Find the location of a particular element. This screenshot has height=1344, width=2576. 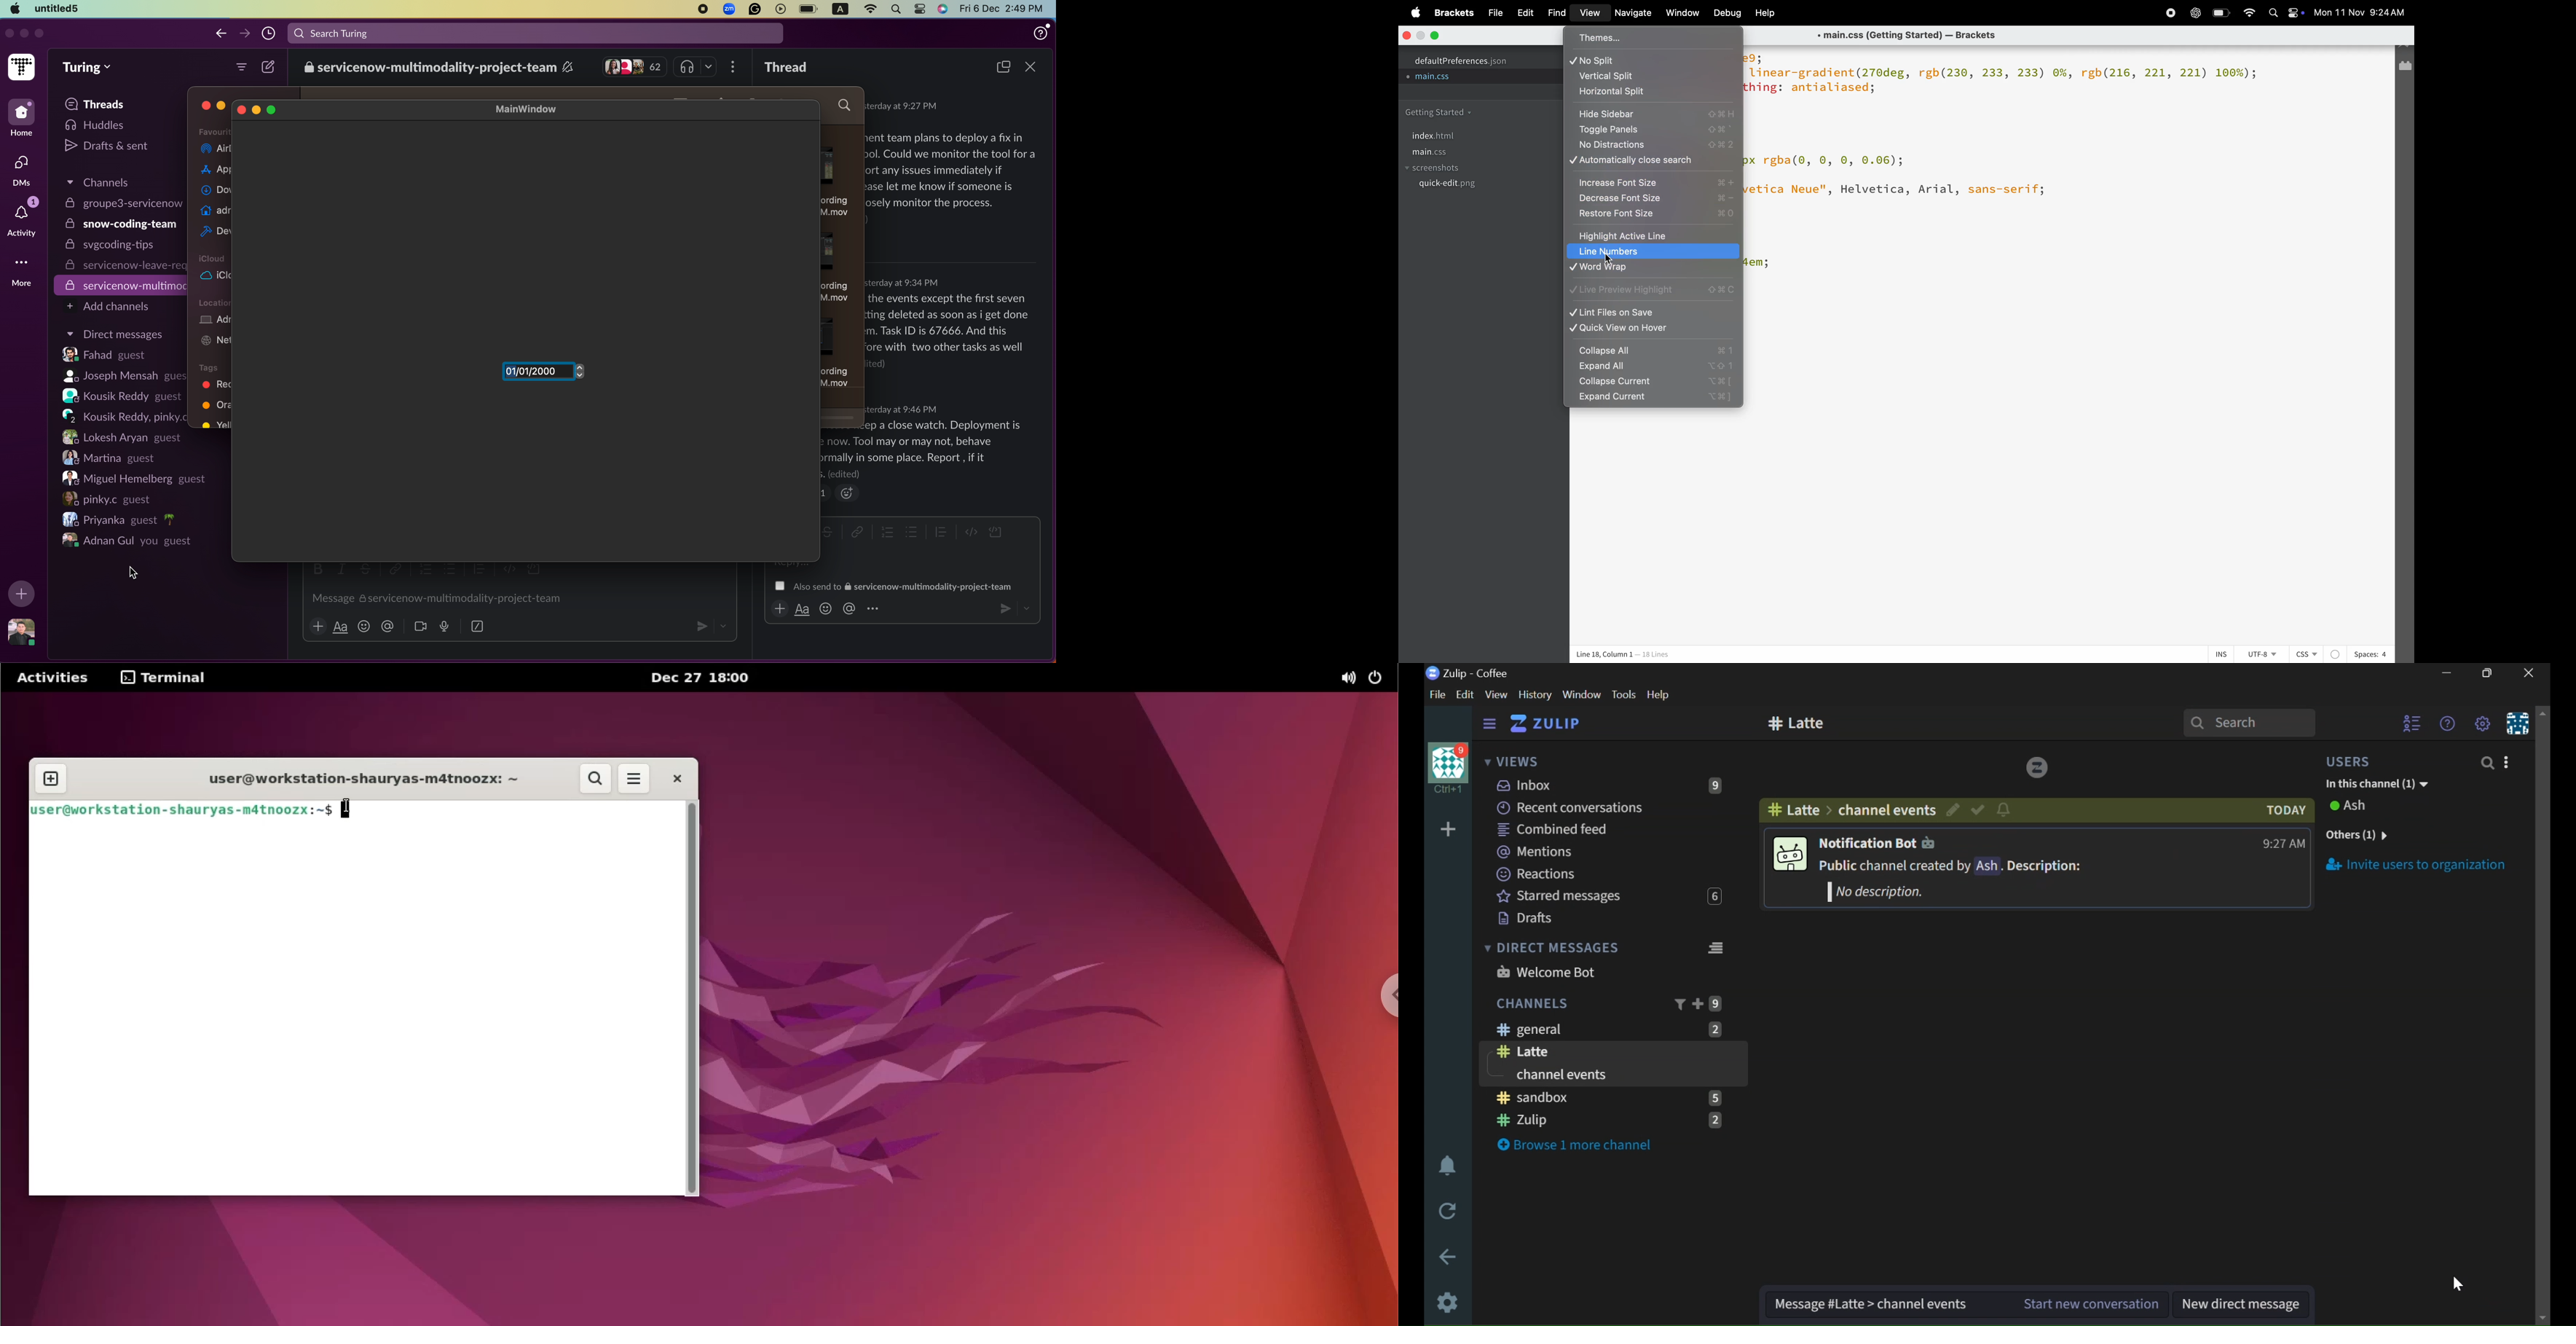

fahad is located at coordinates (112, 355).